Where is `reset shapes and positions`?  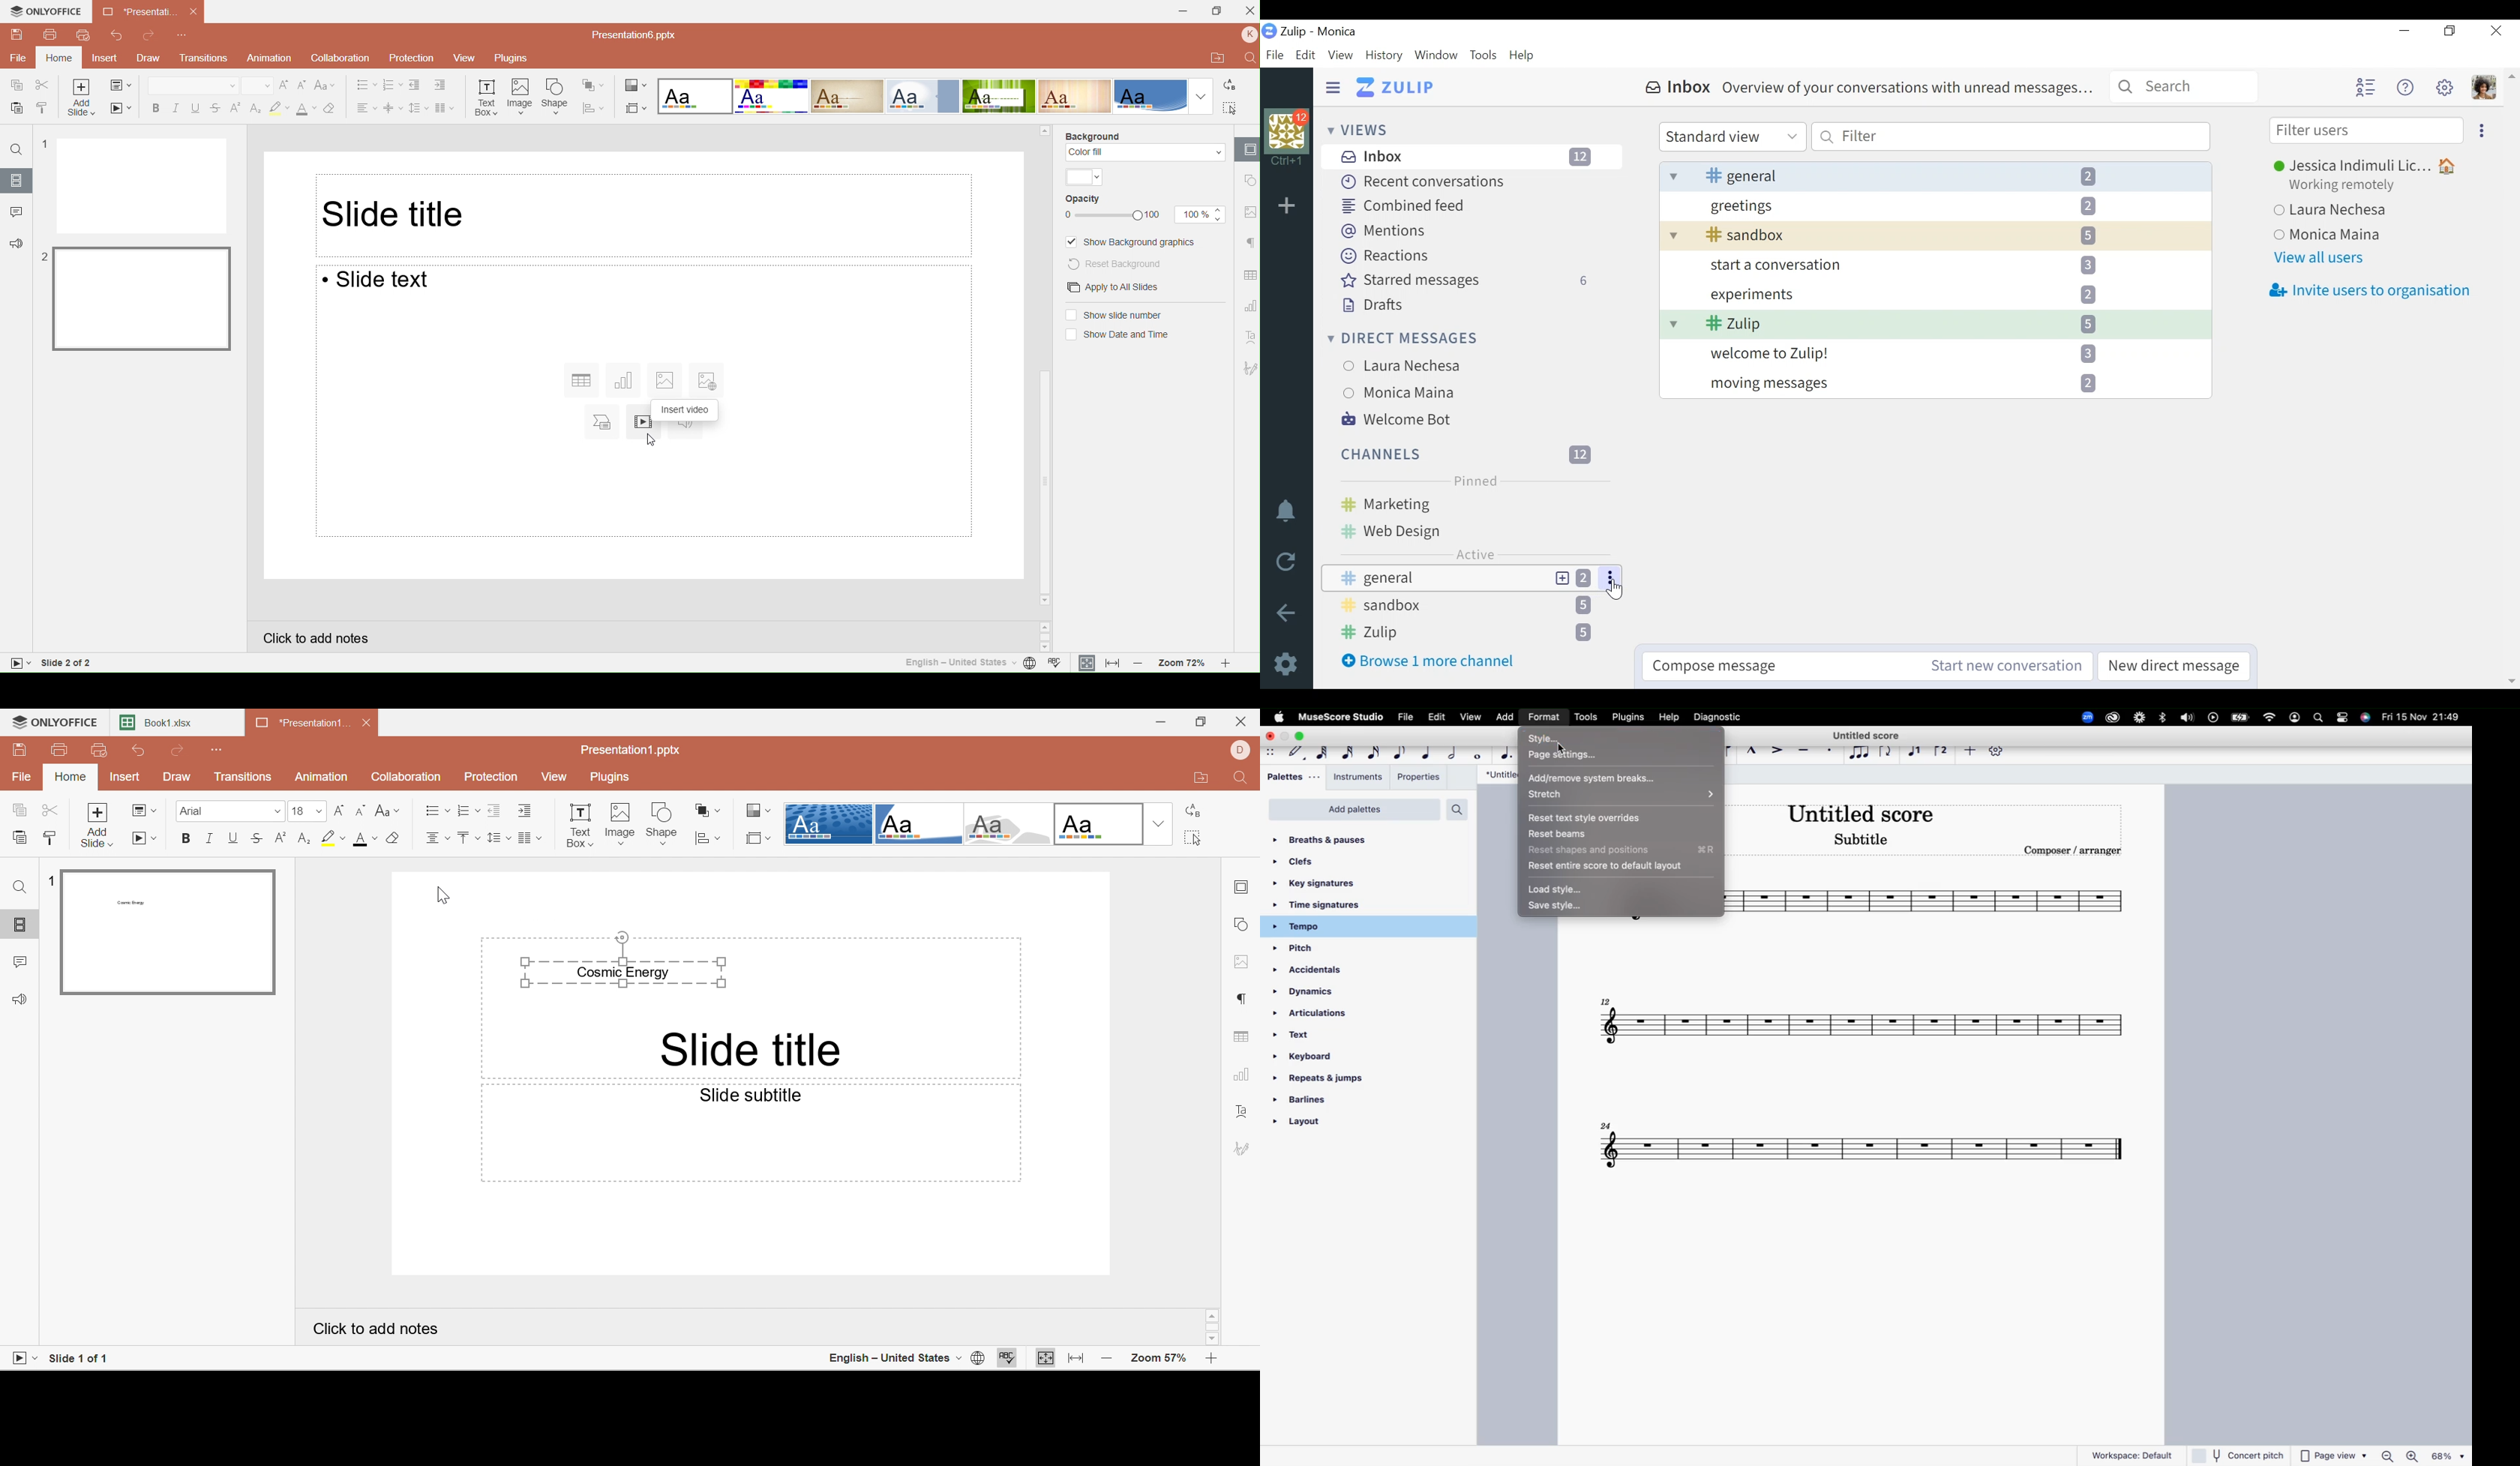
reset shapes and positions is located at coordinates (1614, 849).